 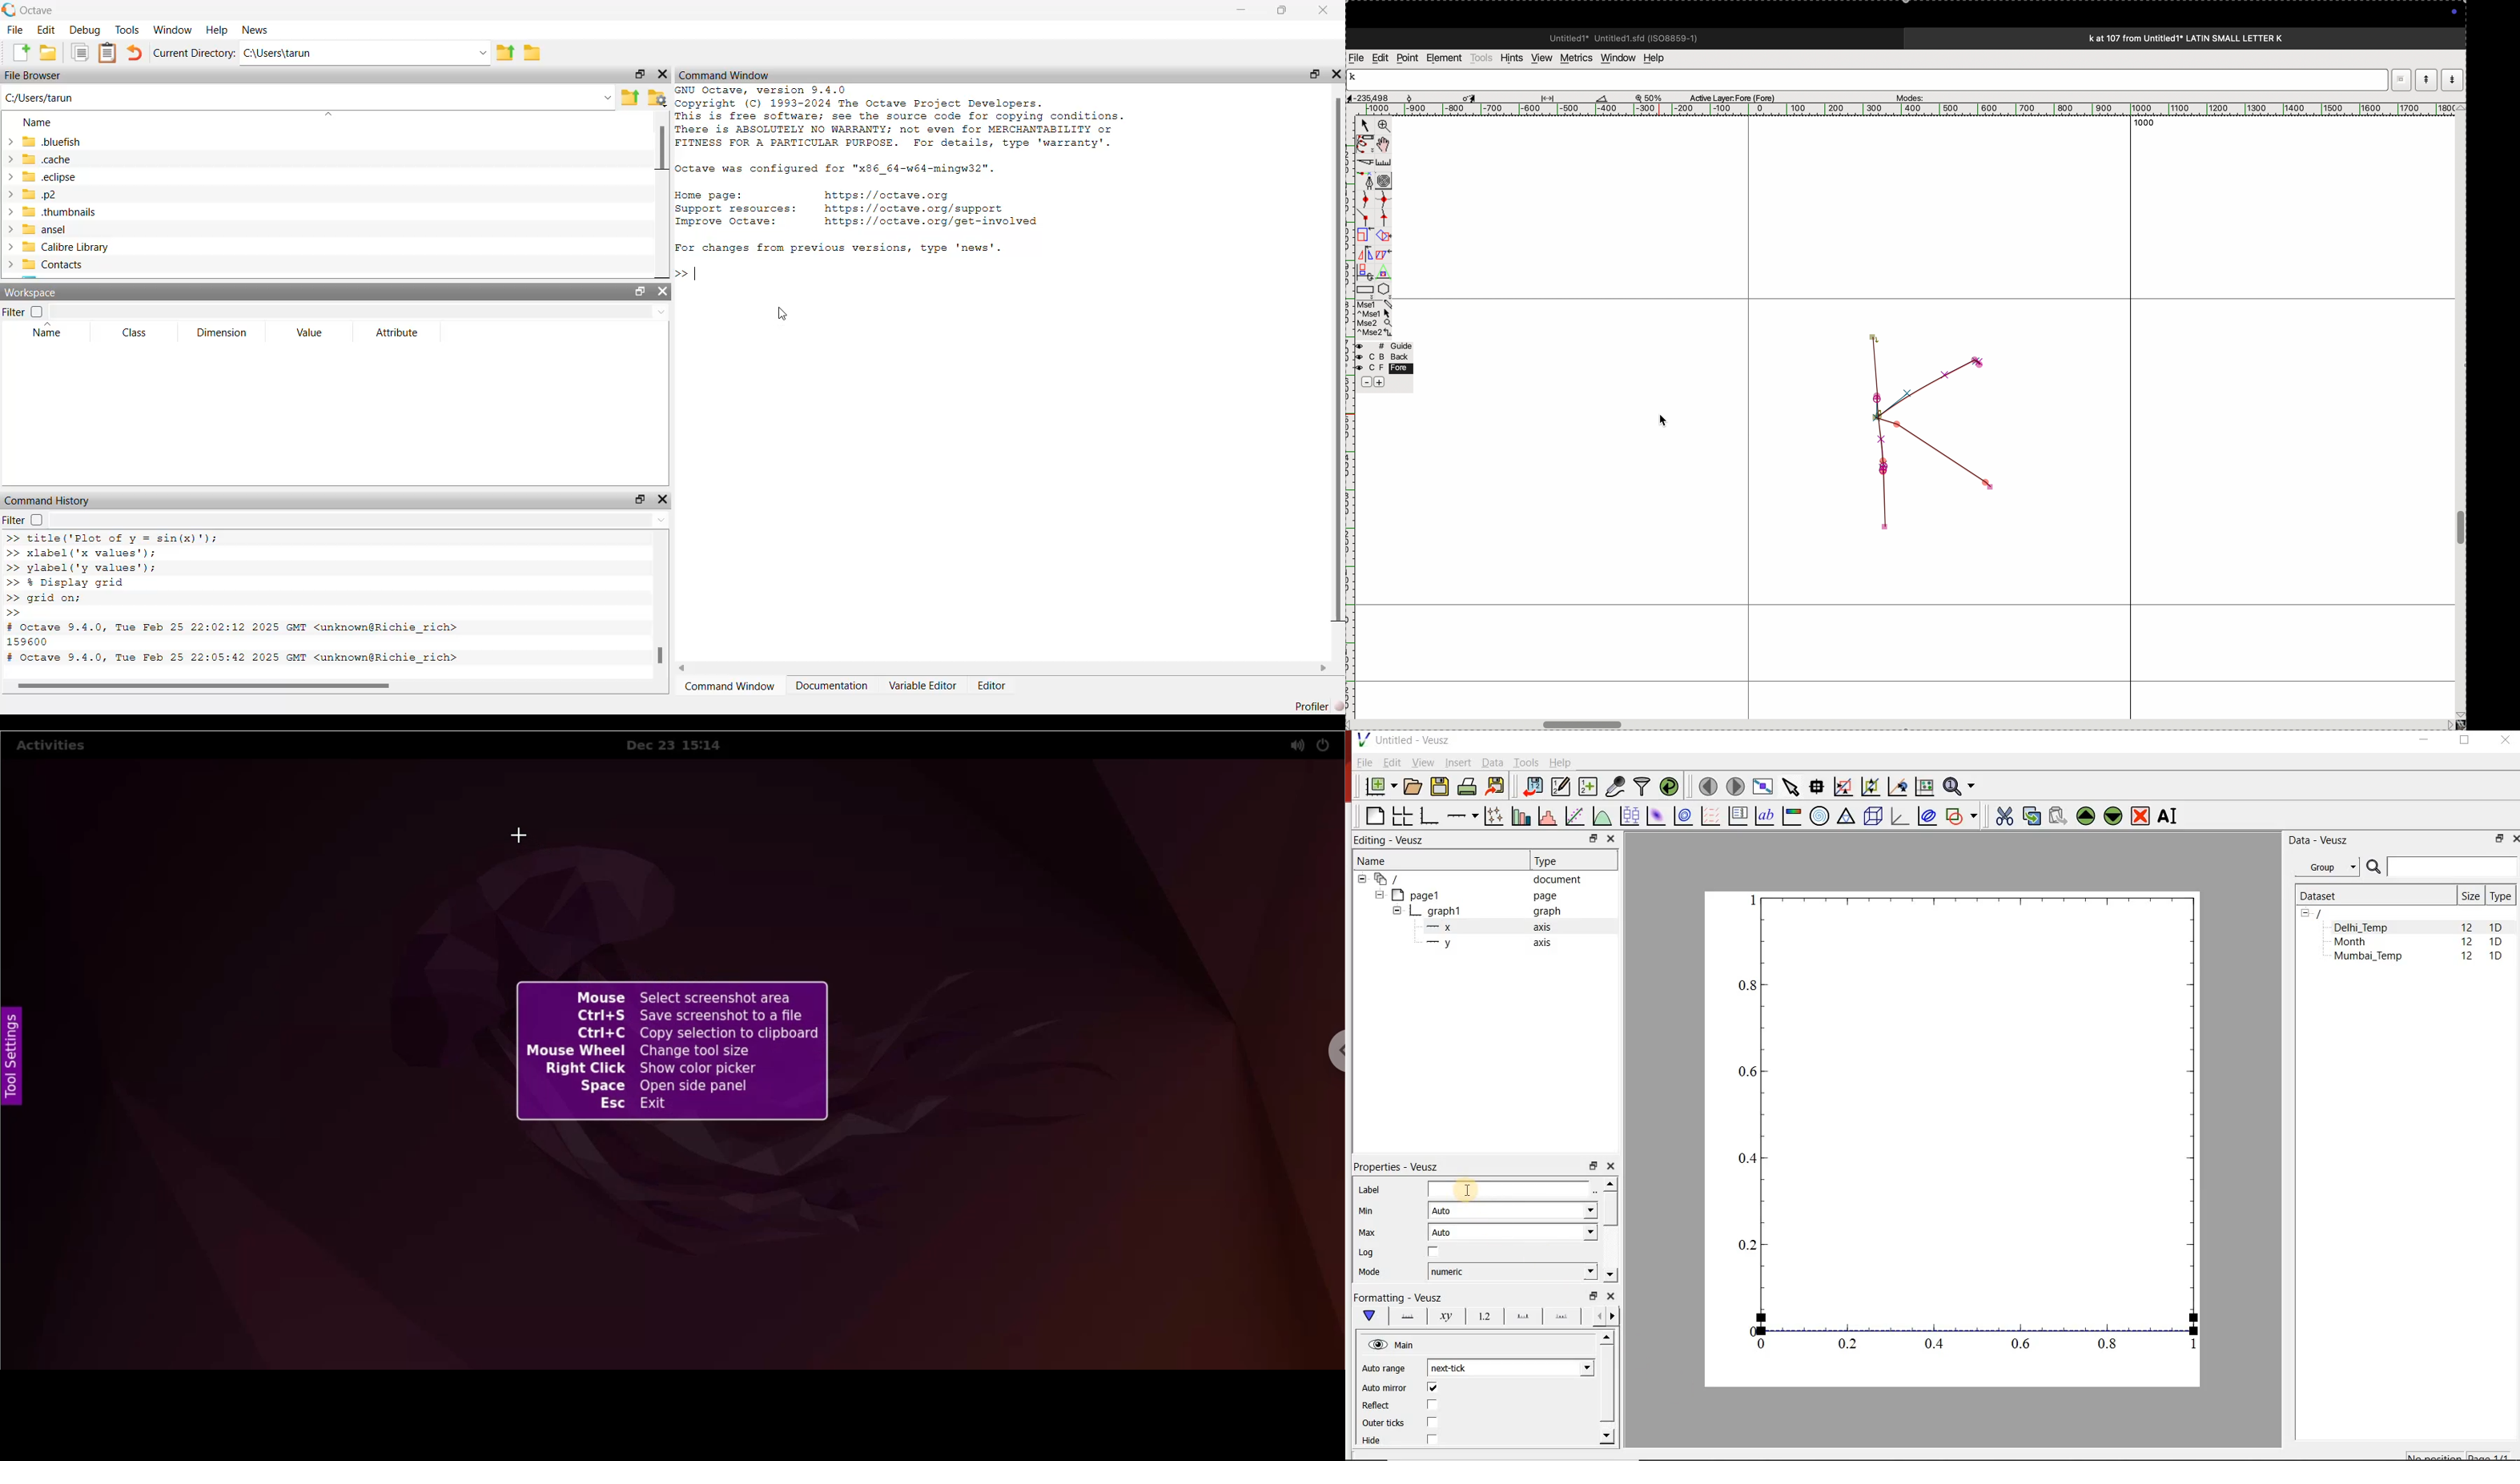 What do you see at coordinates (1872, 817) in the screenshot?
I see `3d scene` at bounding box center [1872, 817].